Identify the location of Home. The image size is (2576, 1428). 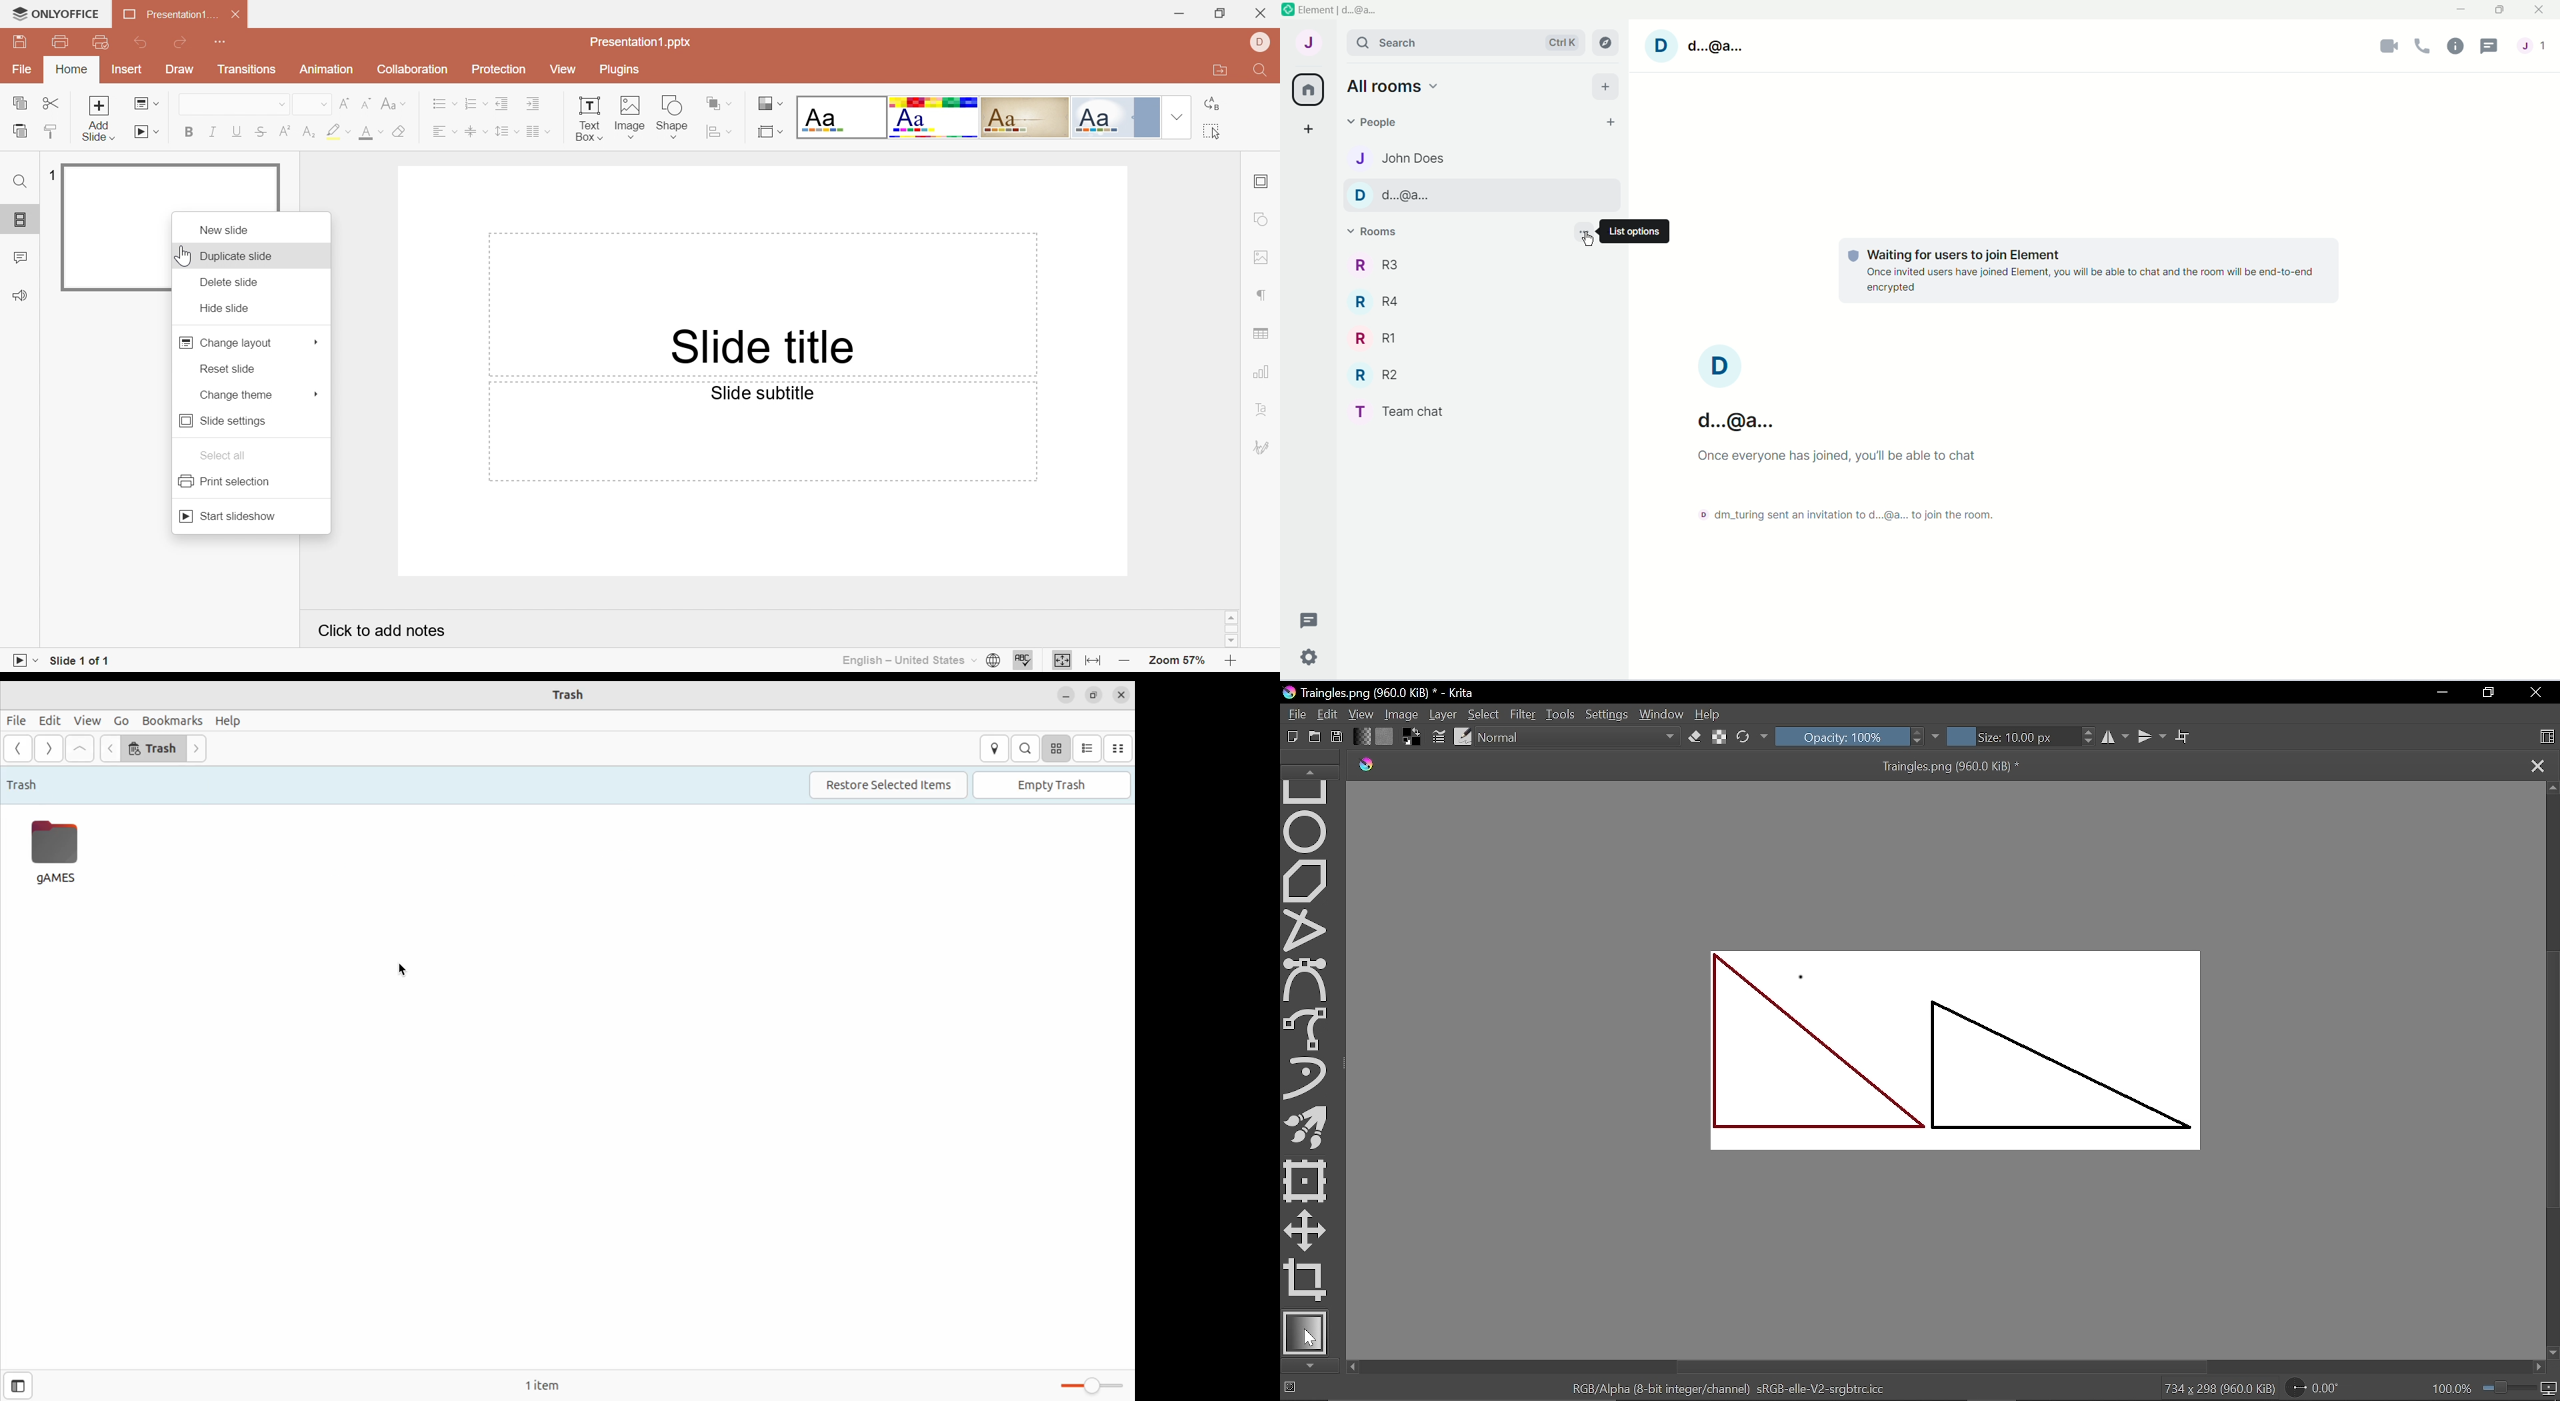
(75, 69).